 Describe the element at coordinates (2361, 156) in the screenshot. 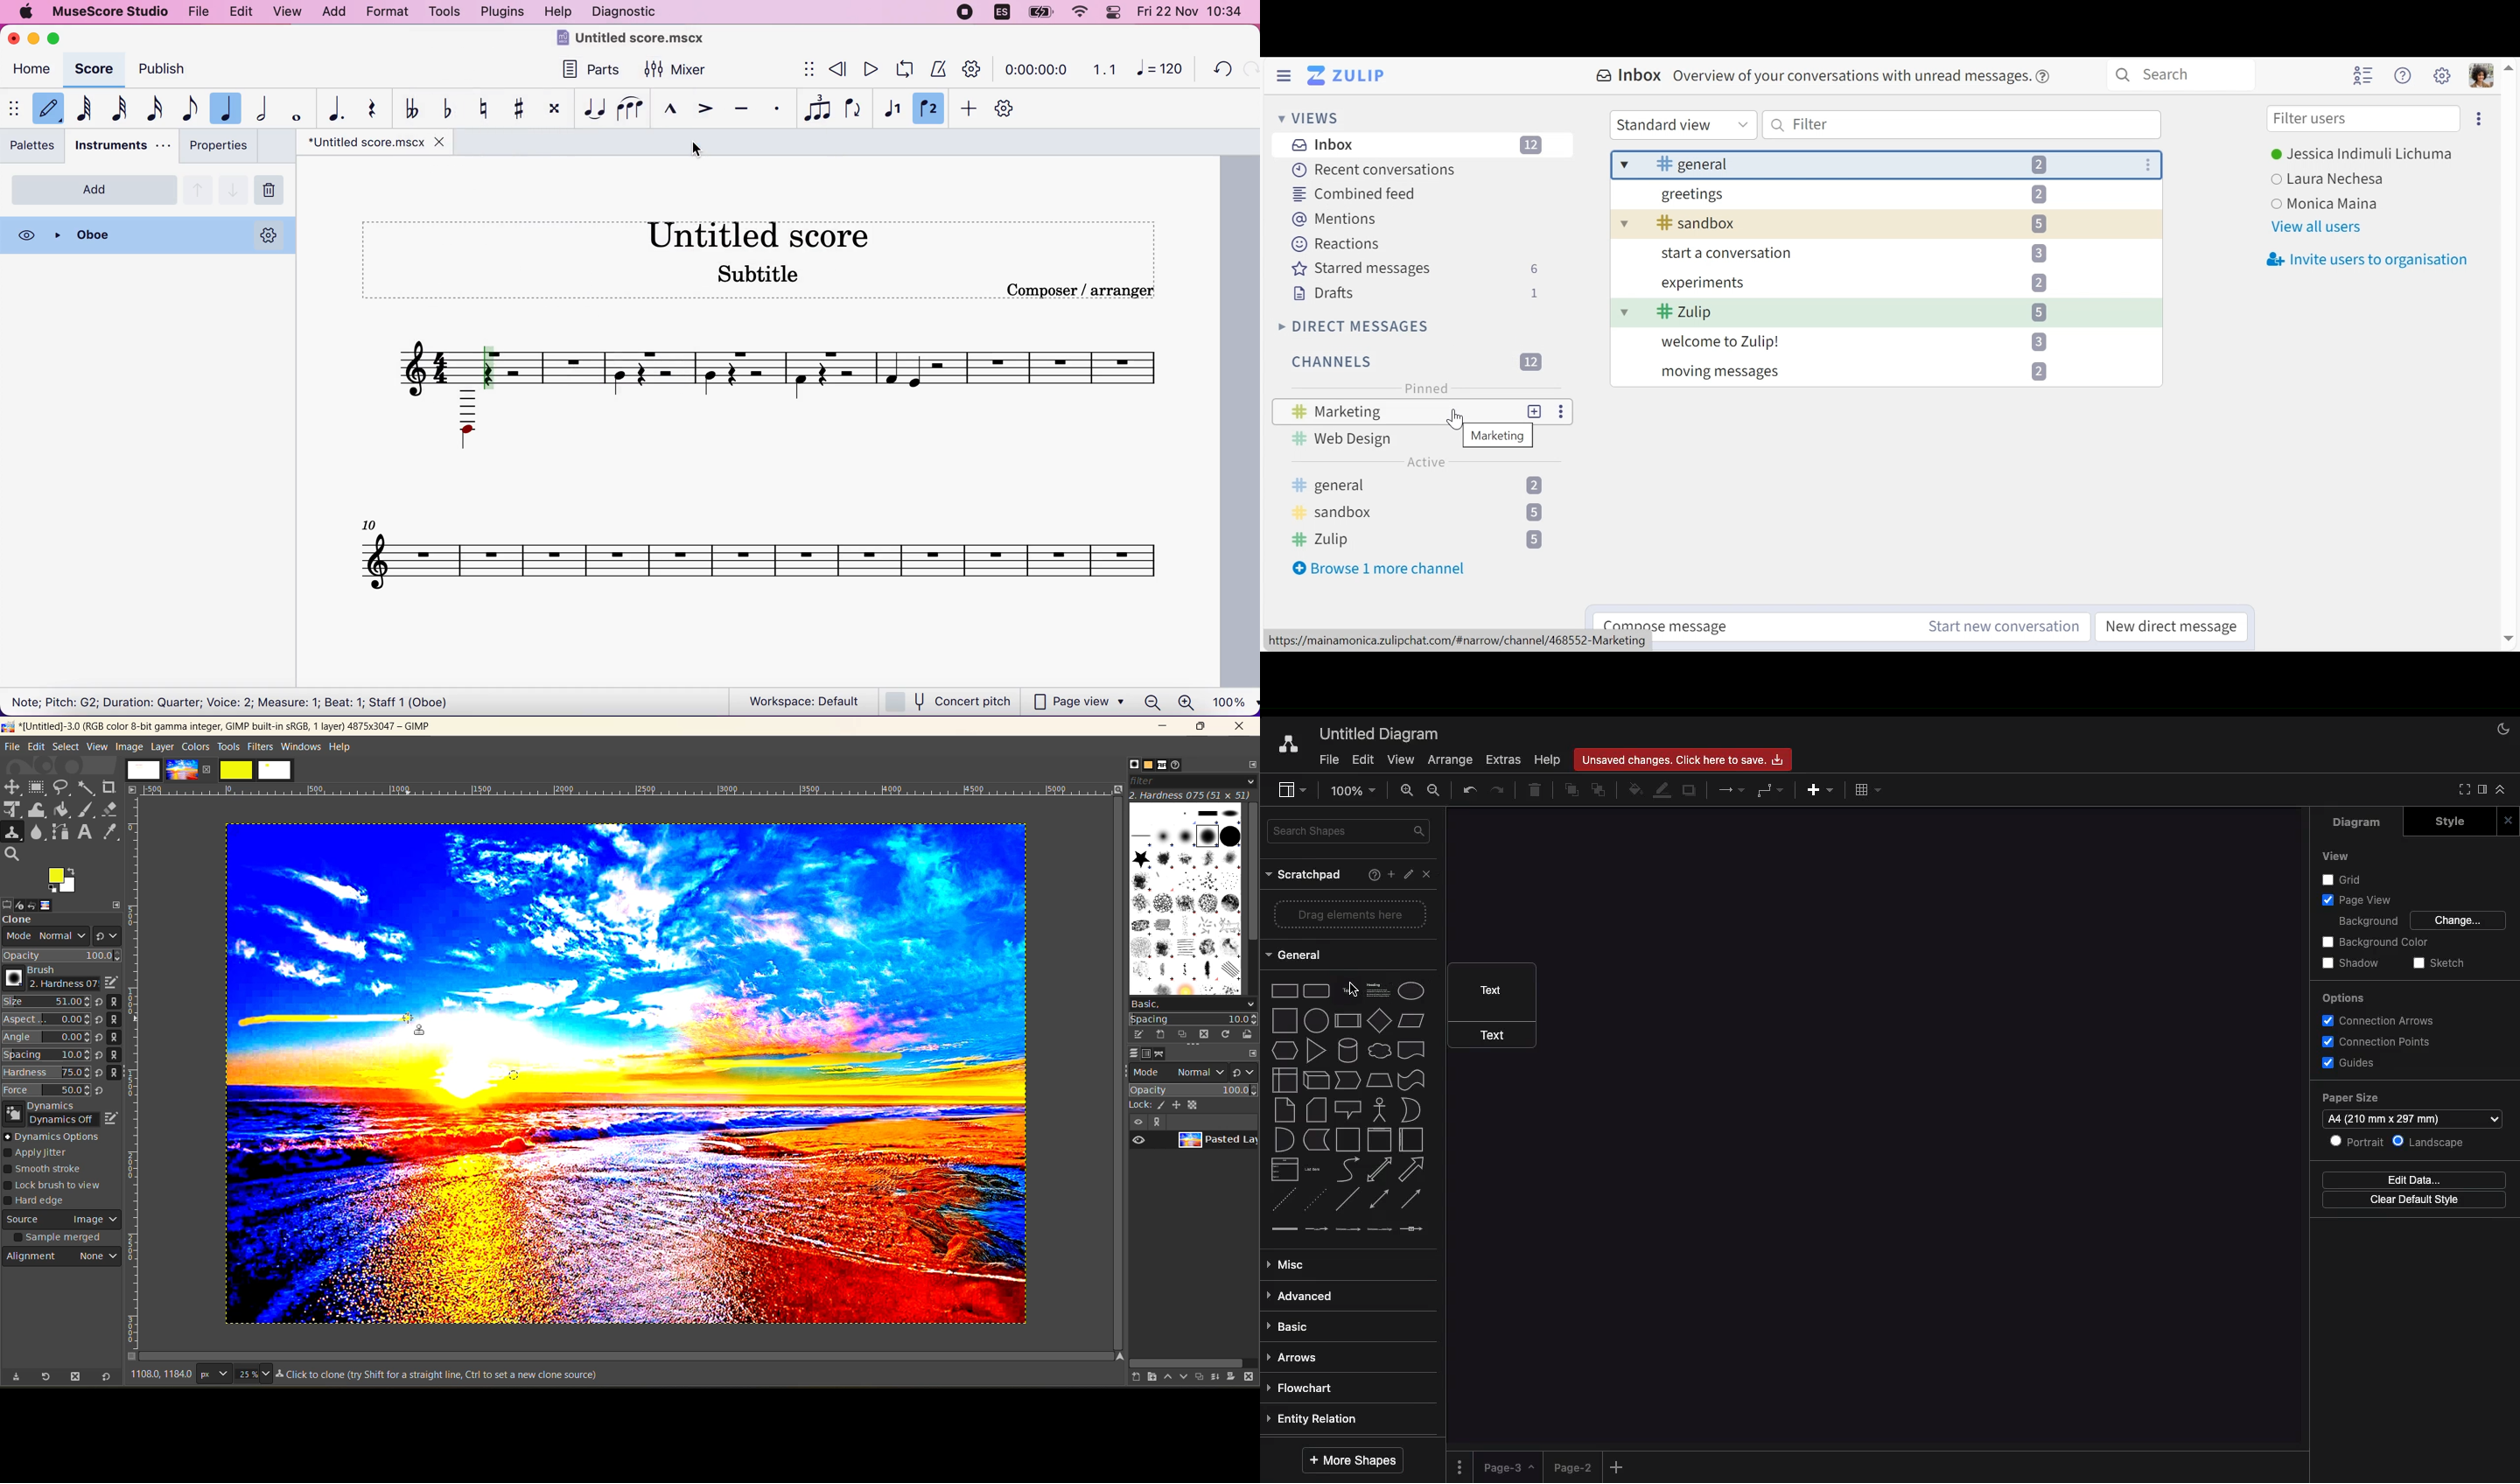

I see `Users` at that location.